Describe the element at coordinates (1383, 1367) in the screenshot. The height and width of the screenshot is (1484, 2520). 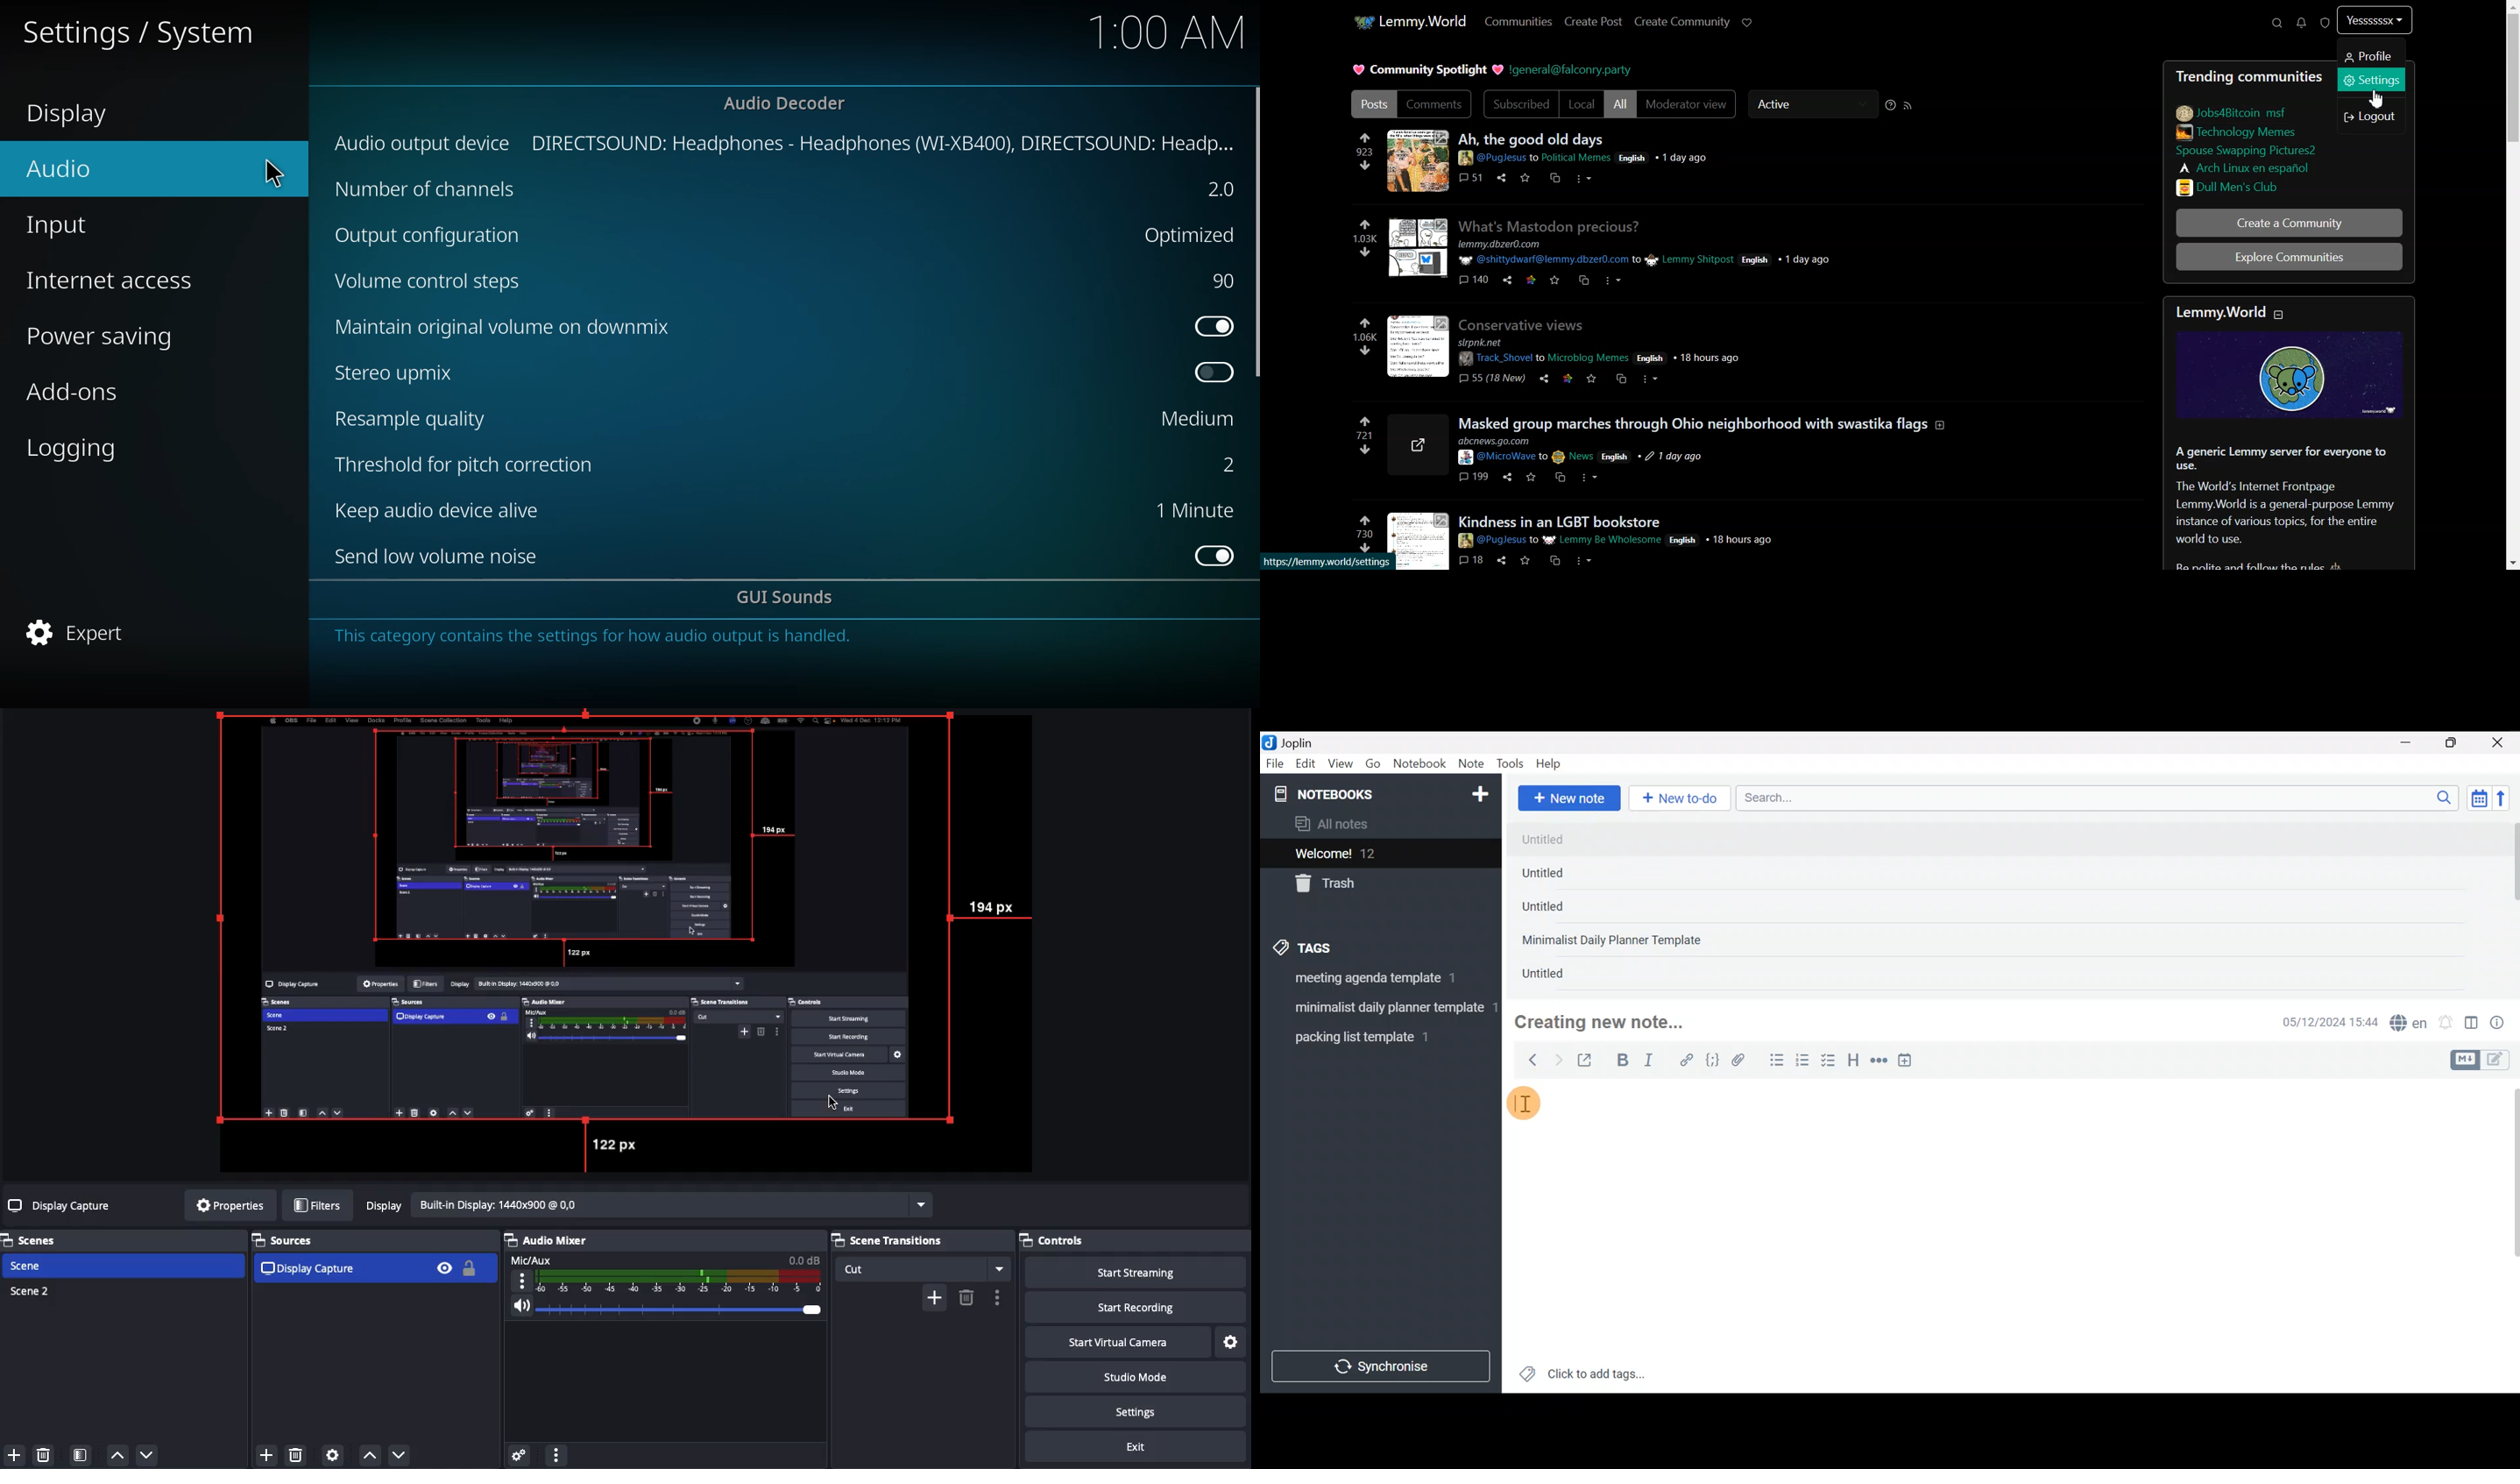
I see `Synchronize` at that location.